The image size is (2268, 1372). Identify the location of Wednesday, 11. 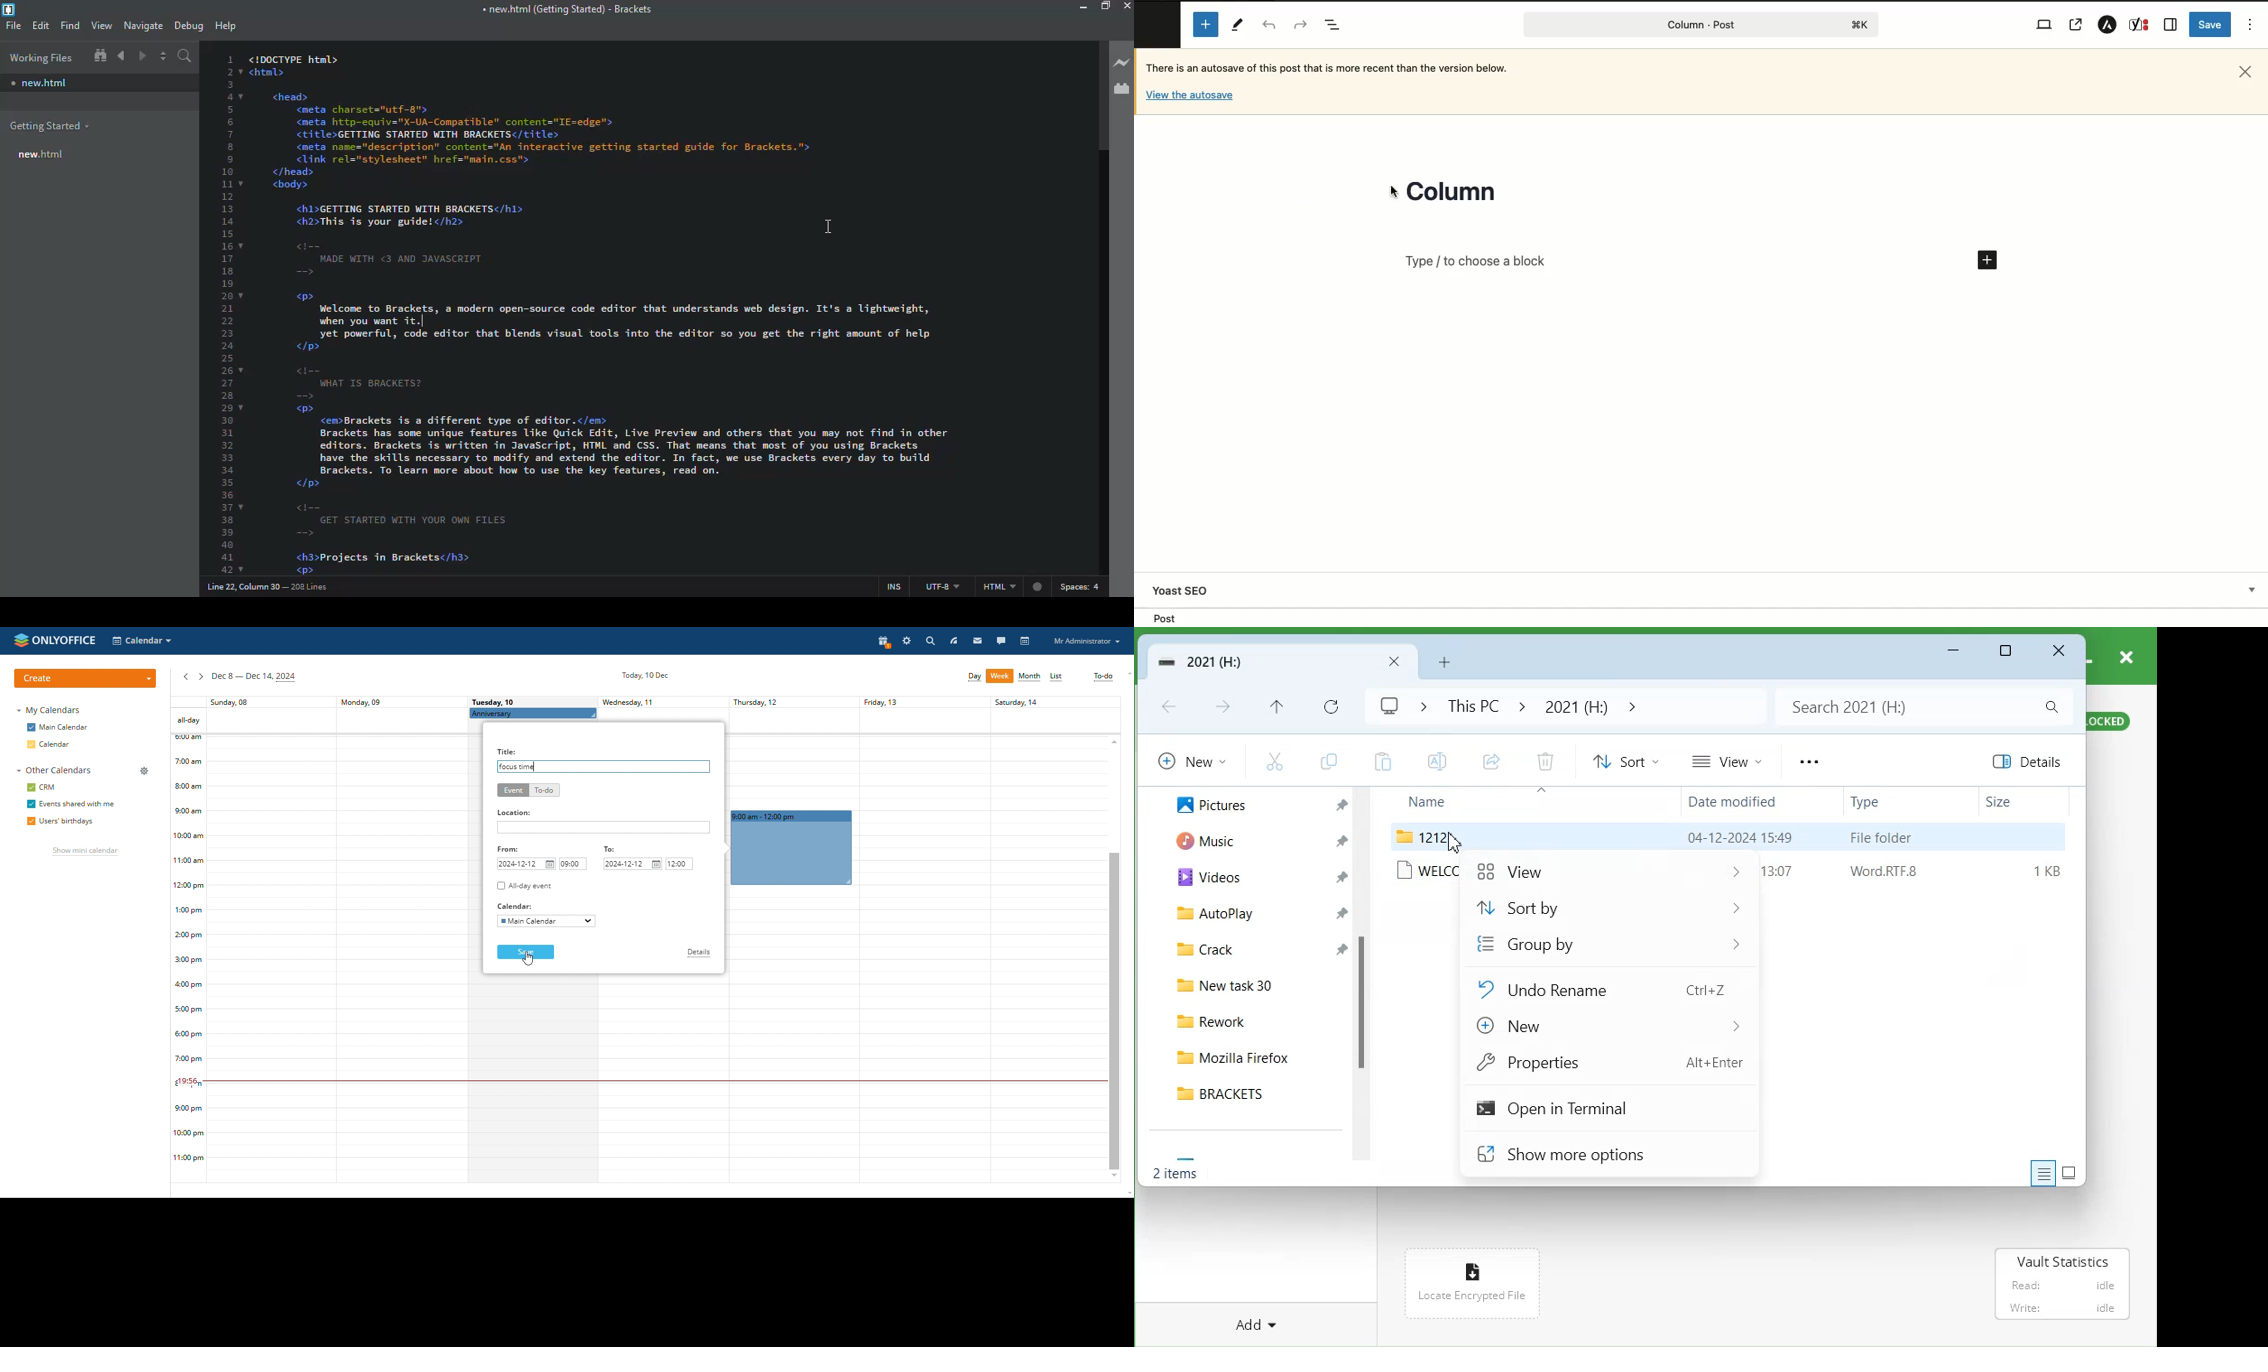
(637, 702).